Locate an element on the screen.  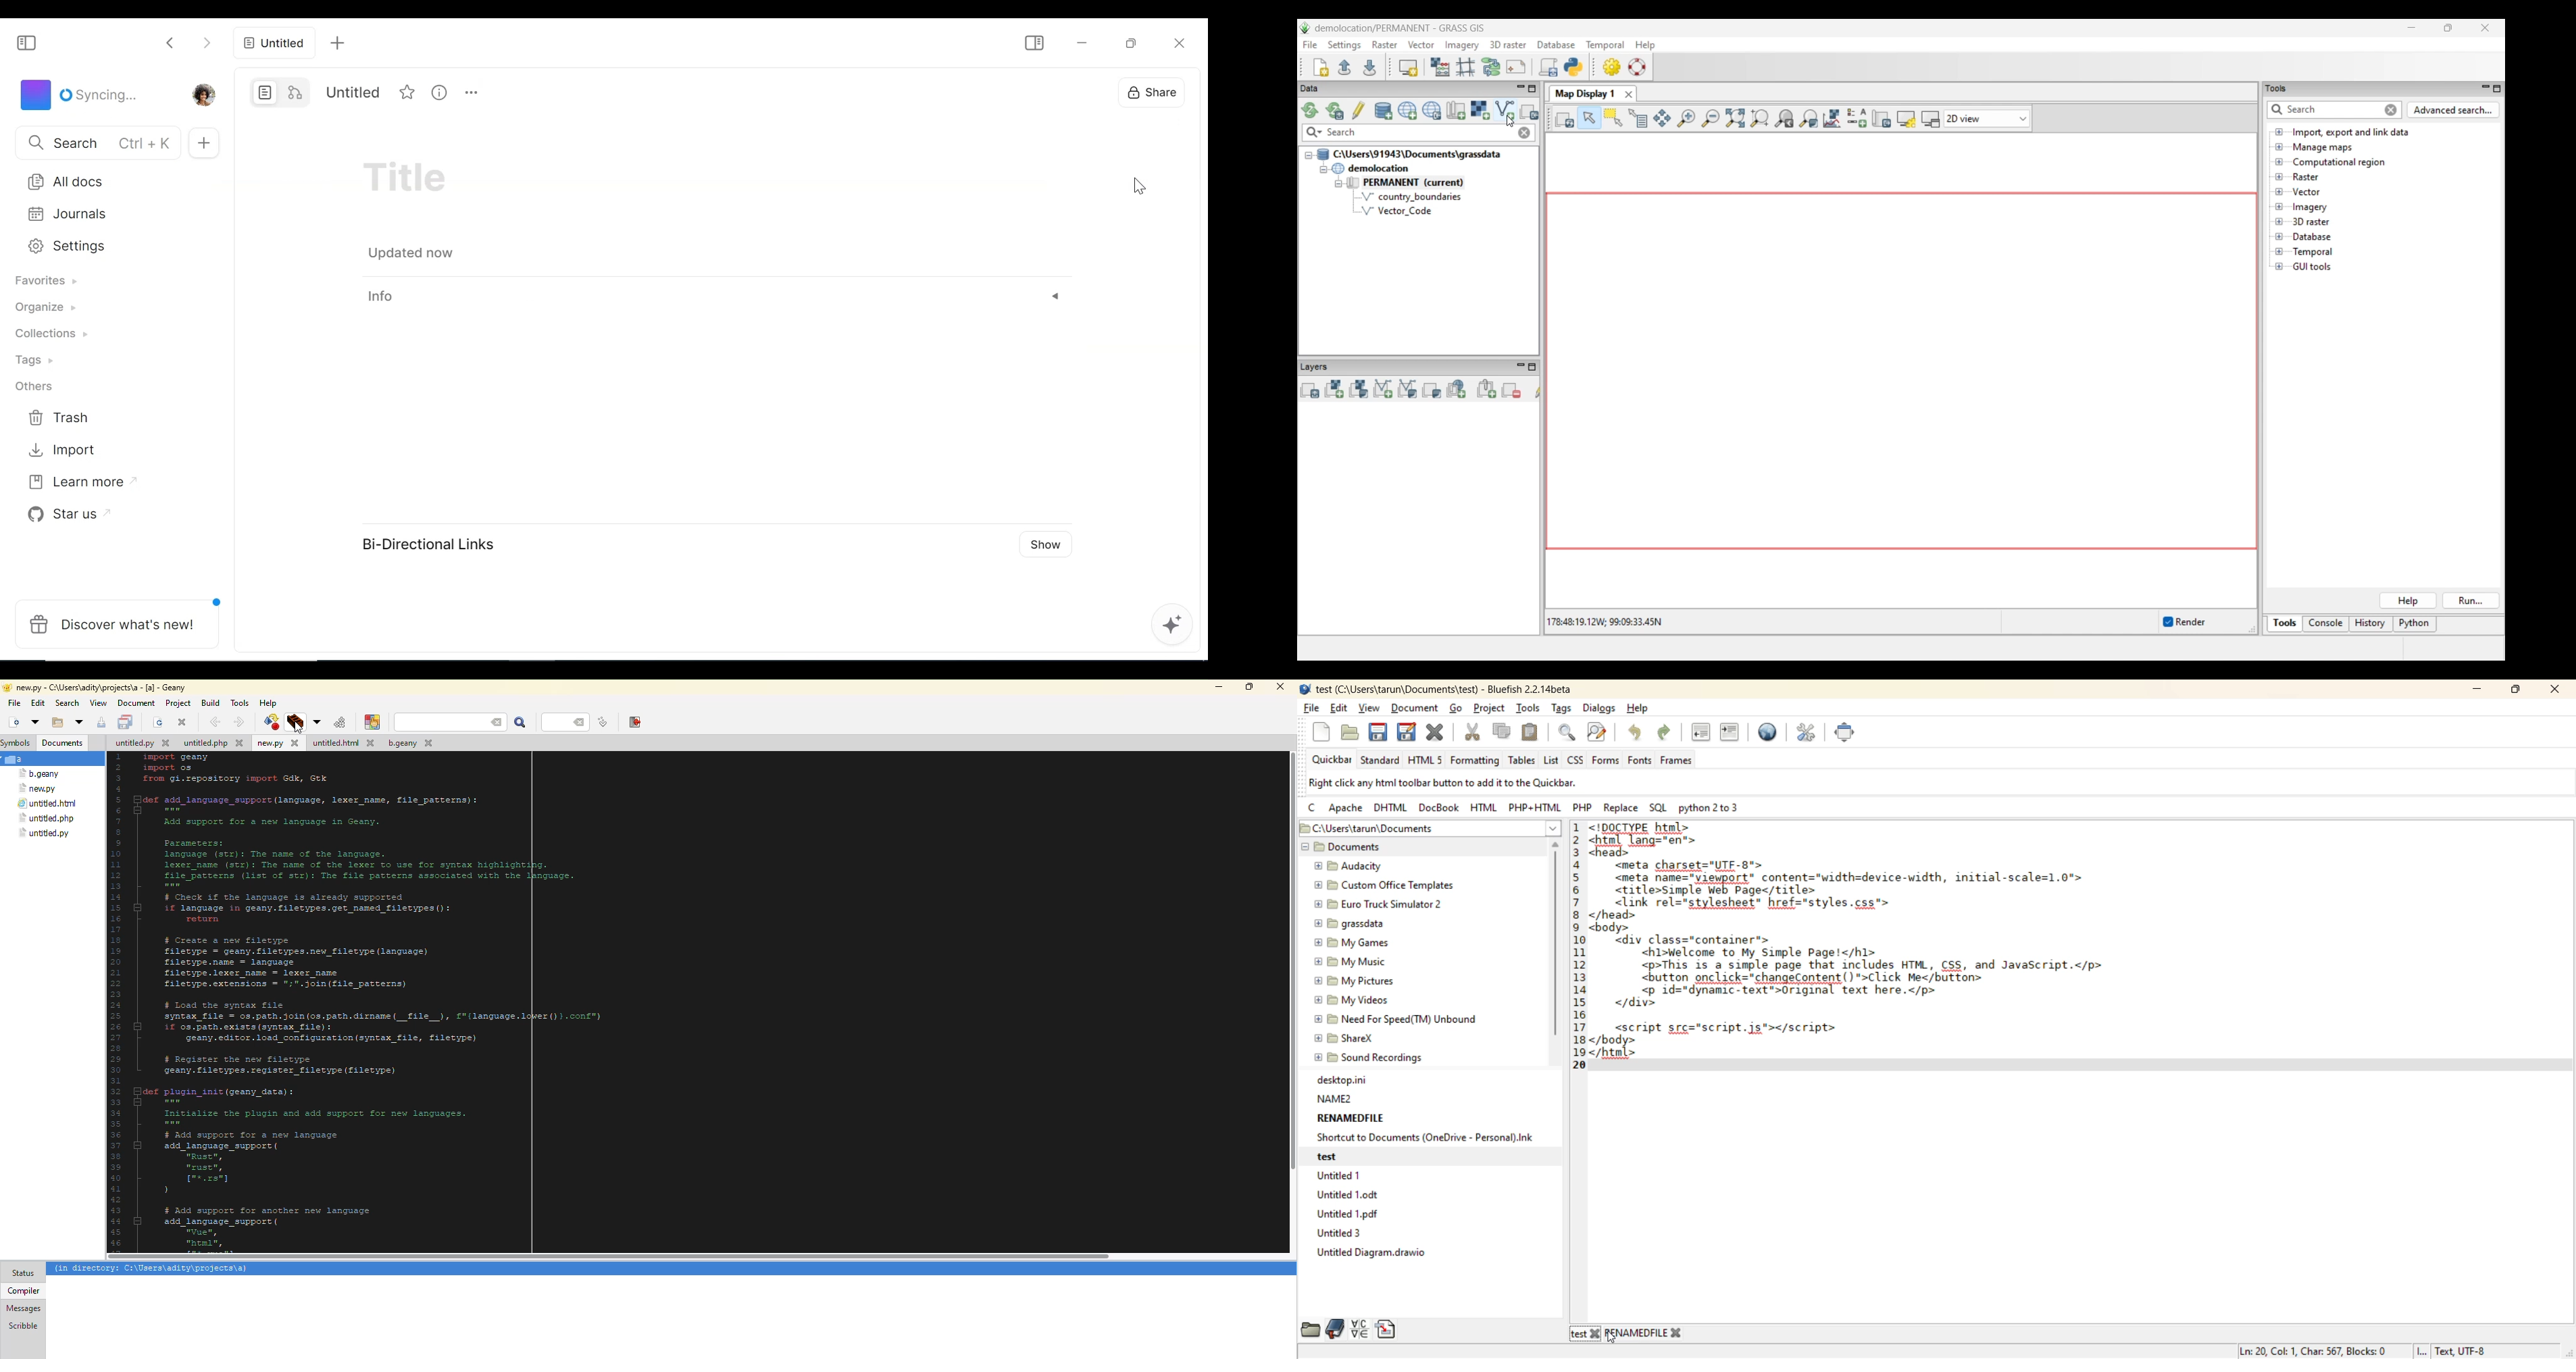
file is located at coordinates (1310, 708).